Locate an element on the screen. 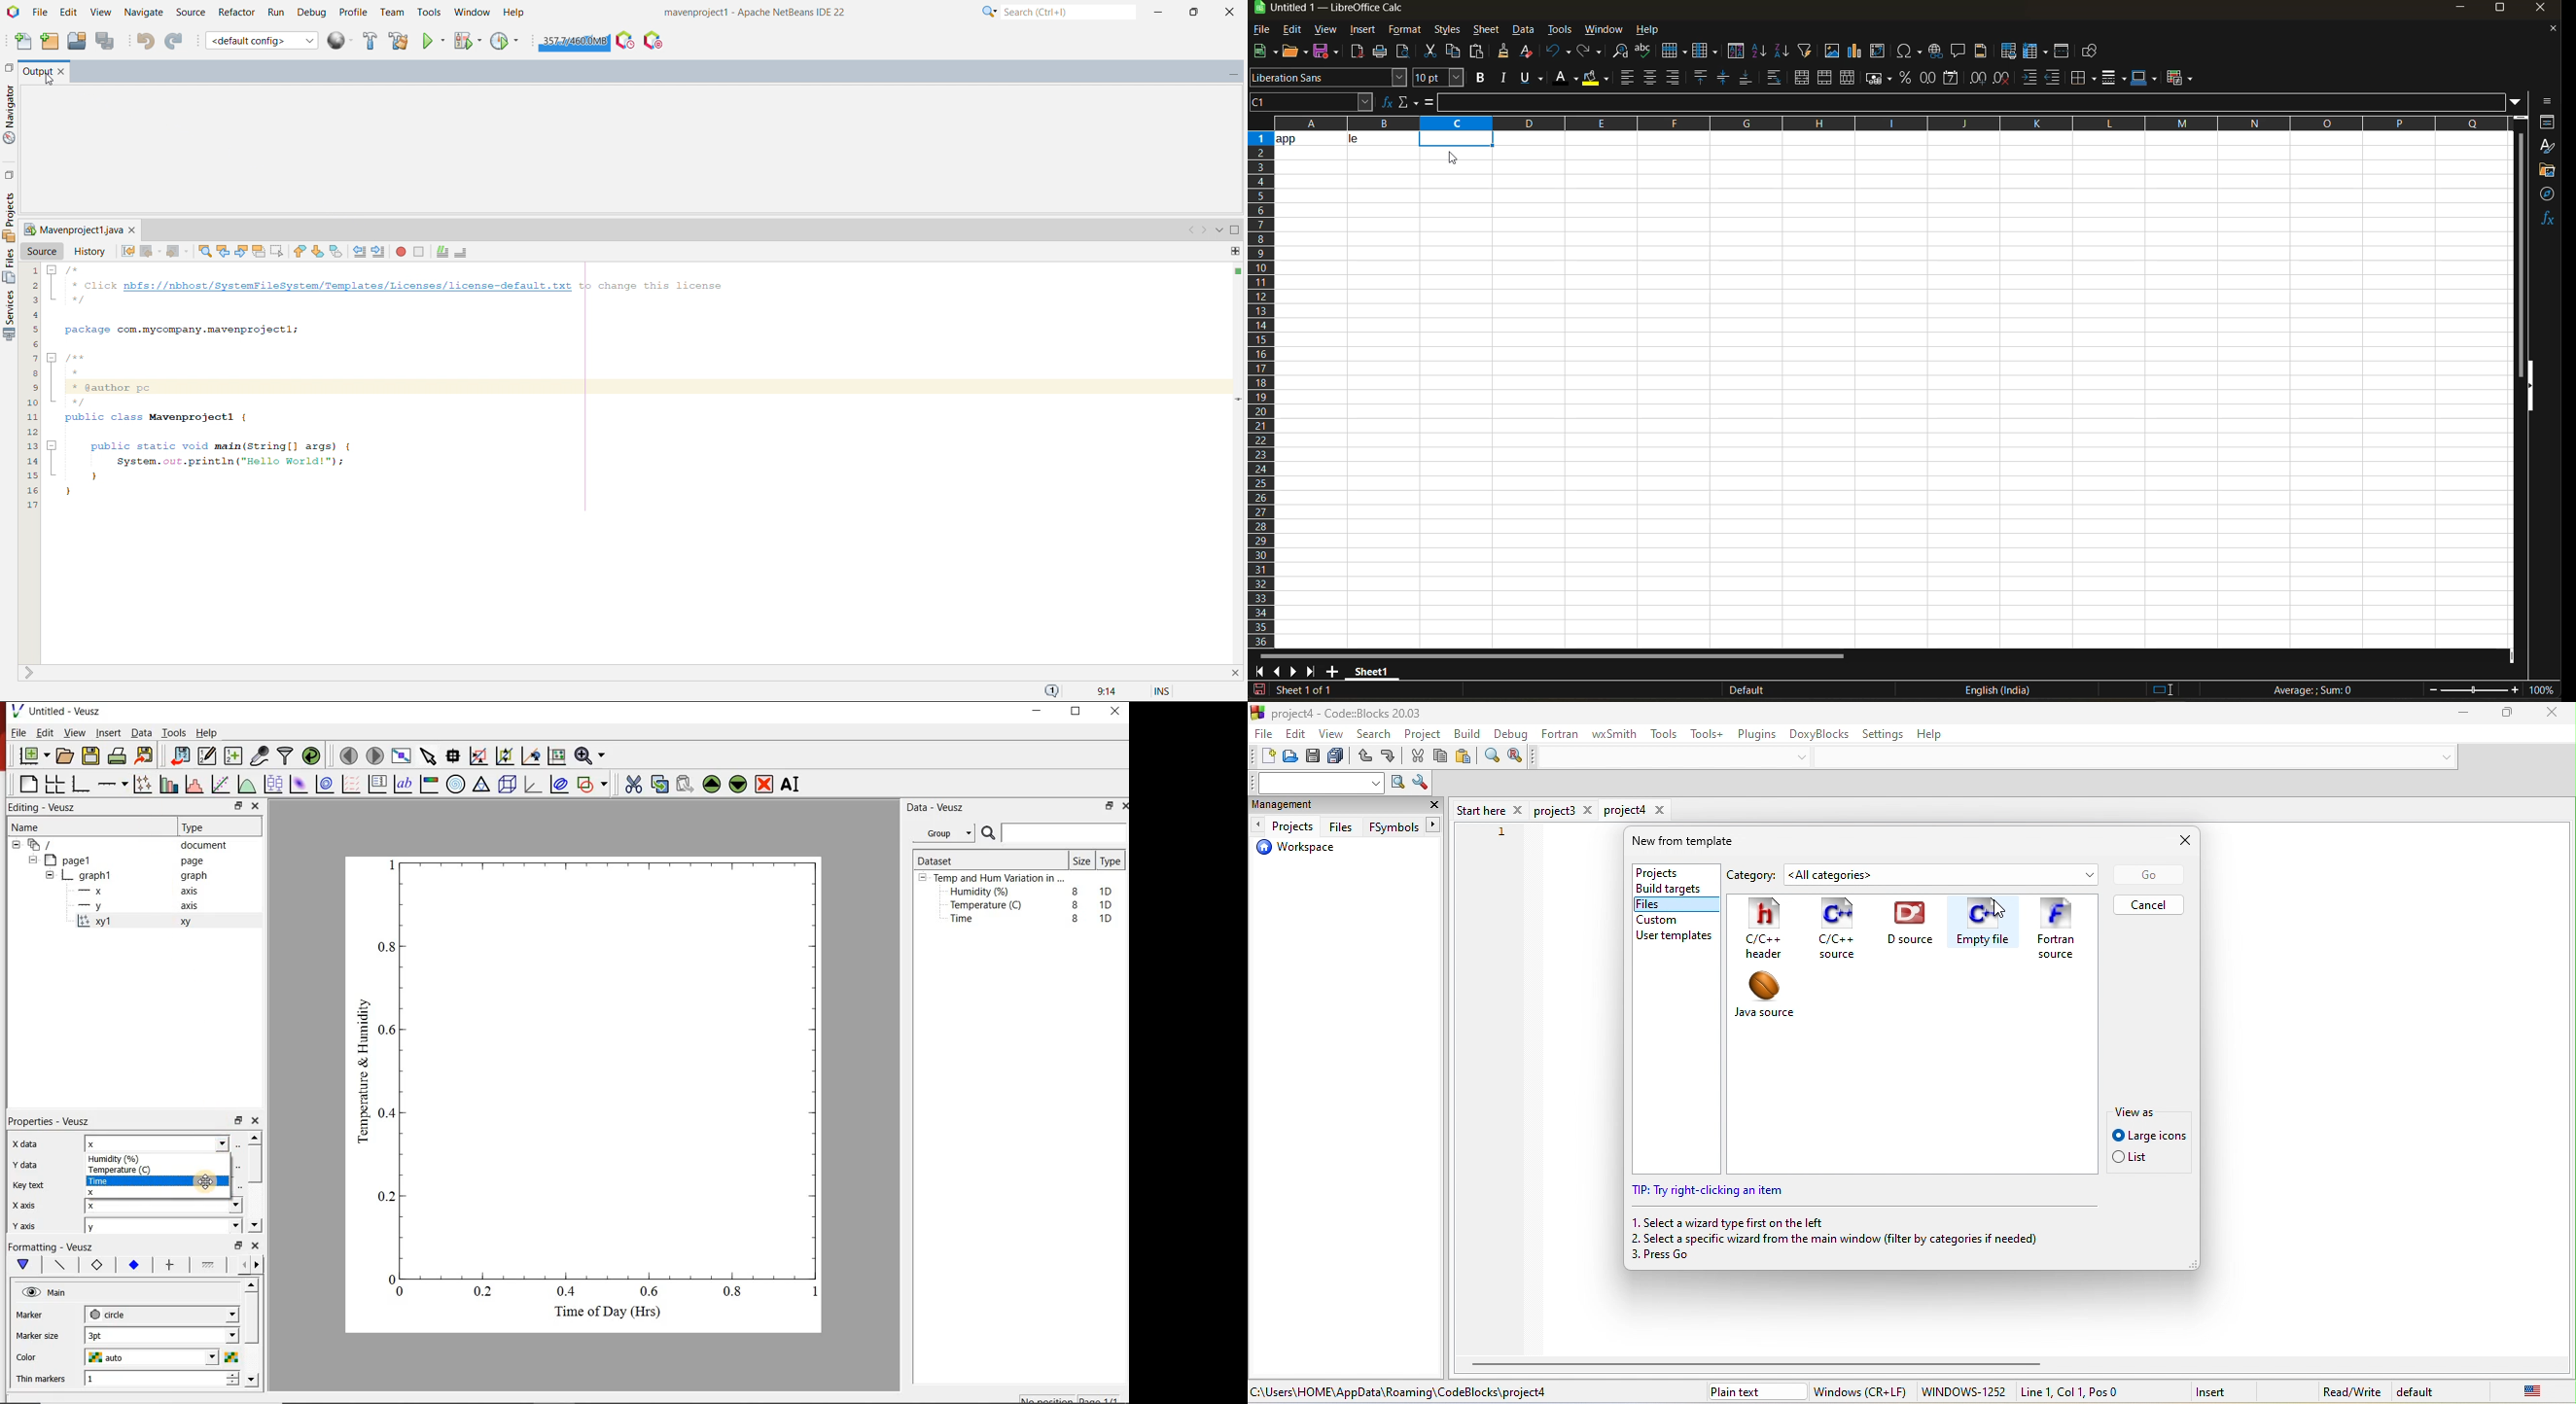 This screenshot has height=1428, width=2576. headers and footers is located at coordinates (1981, 49).